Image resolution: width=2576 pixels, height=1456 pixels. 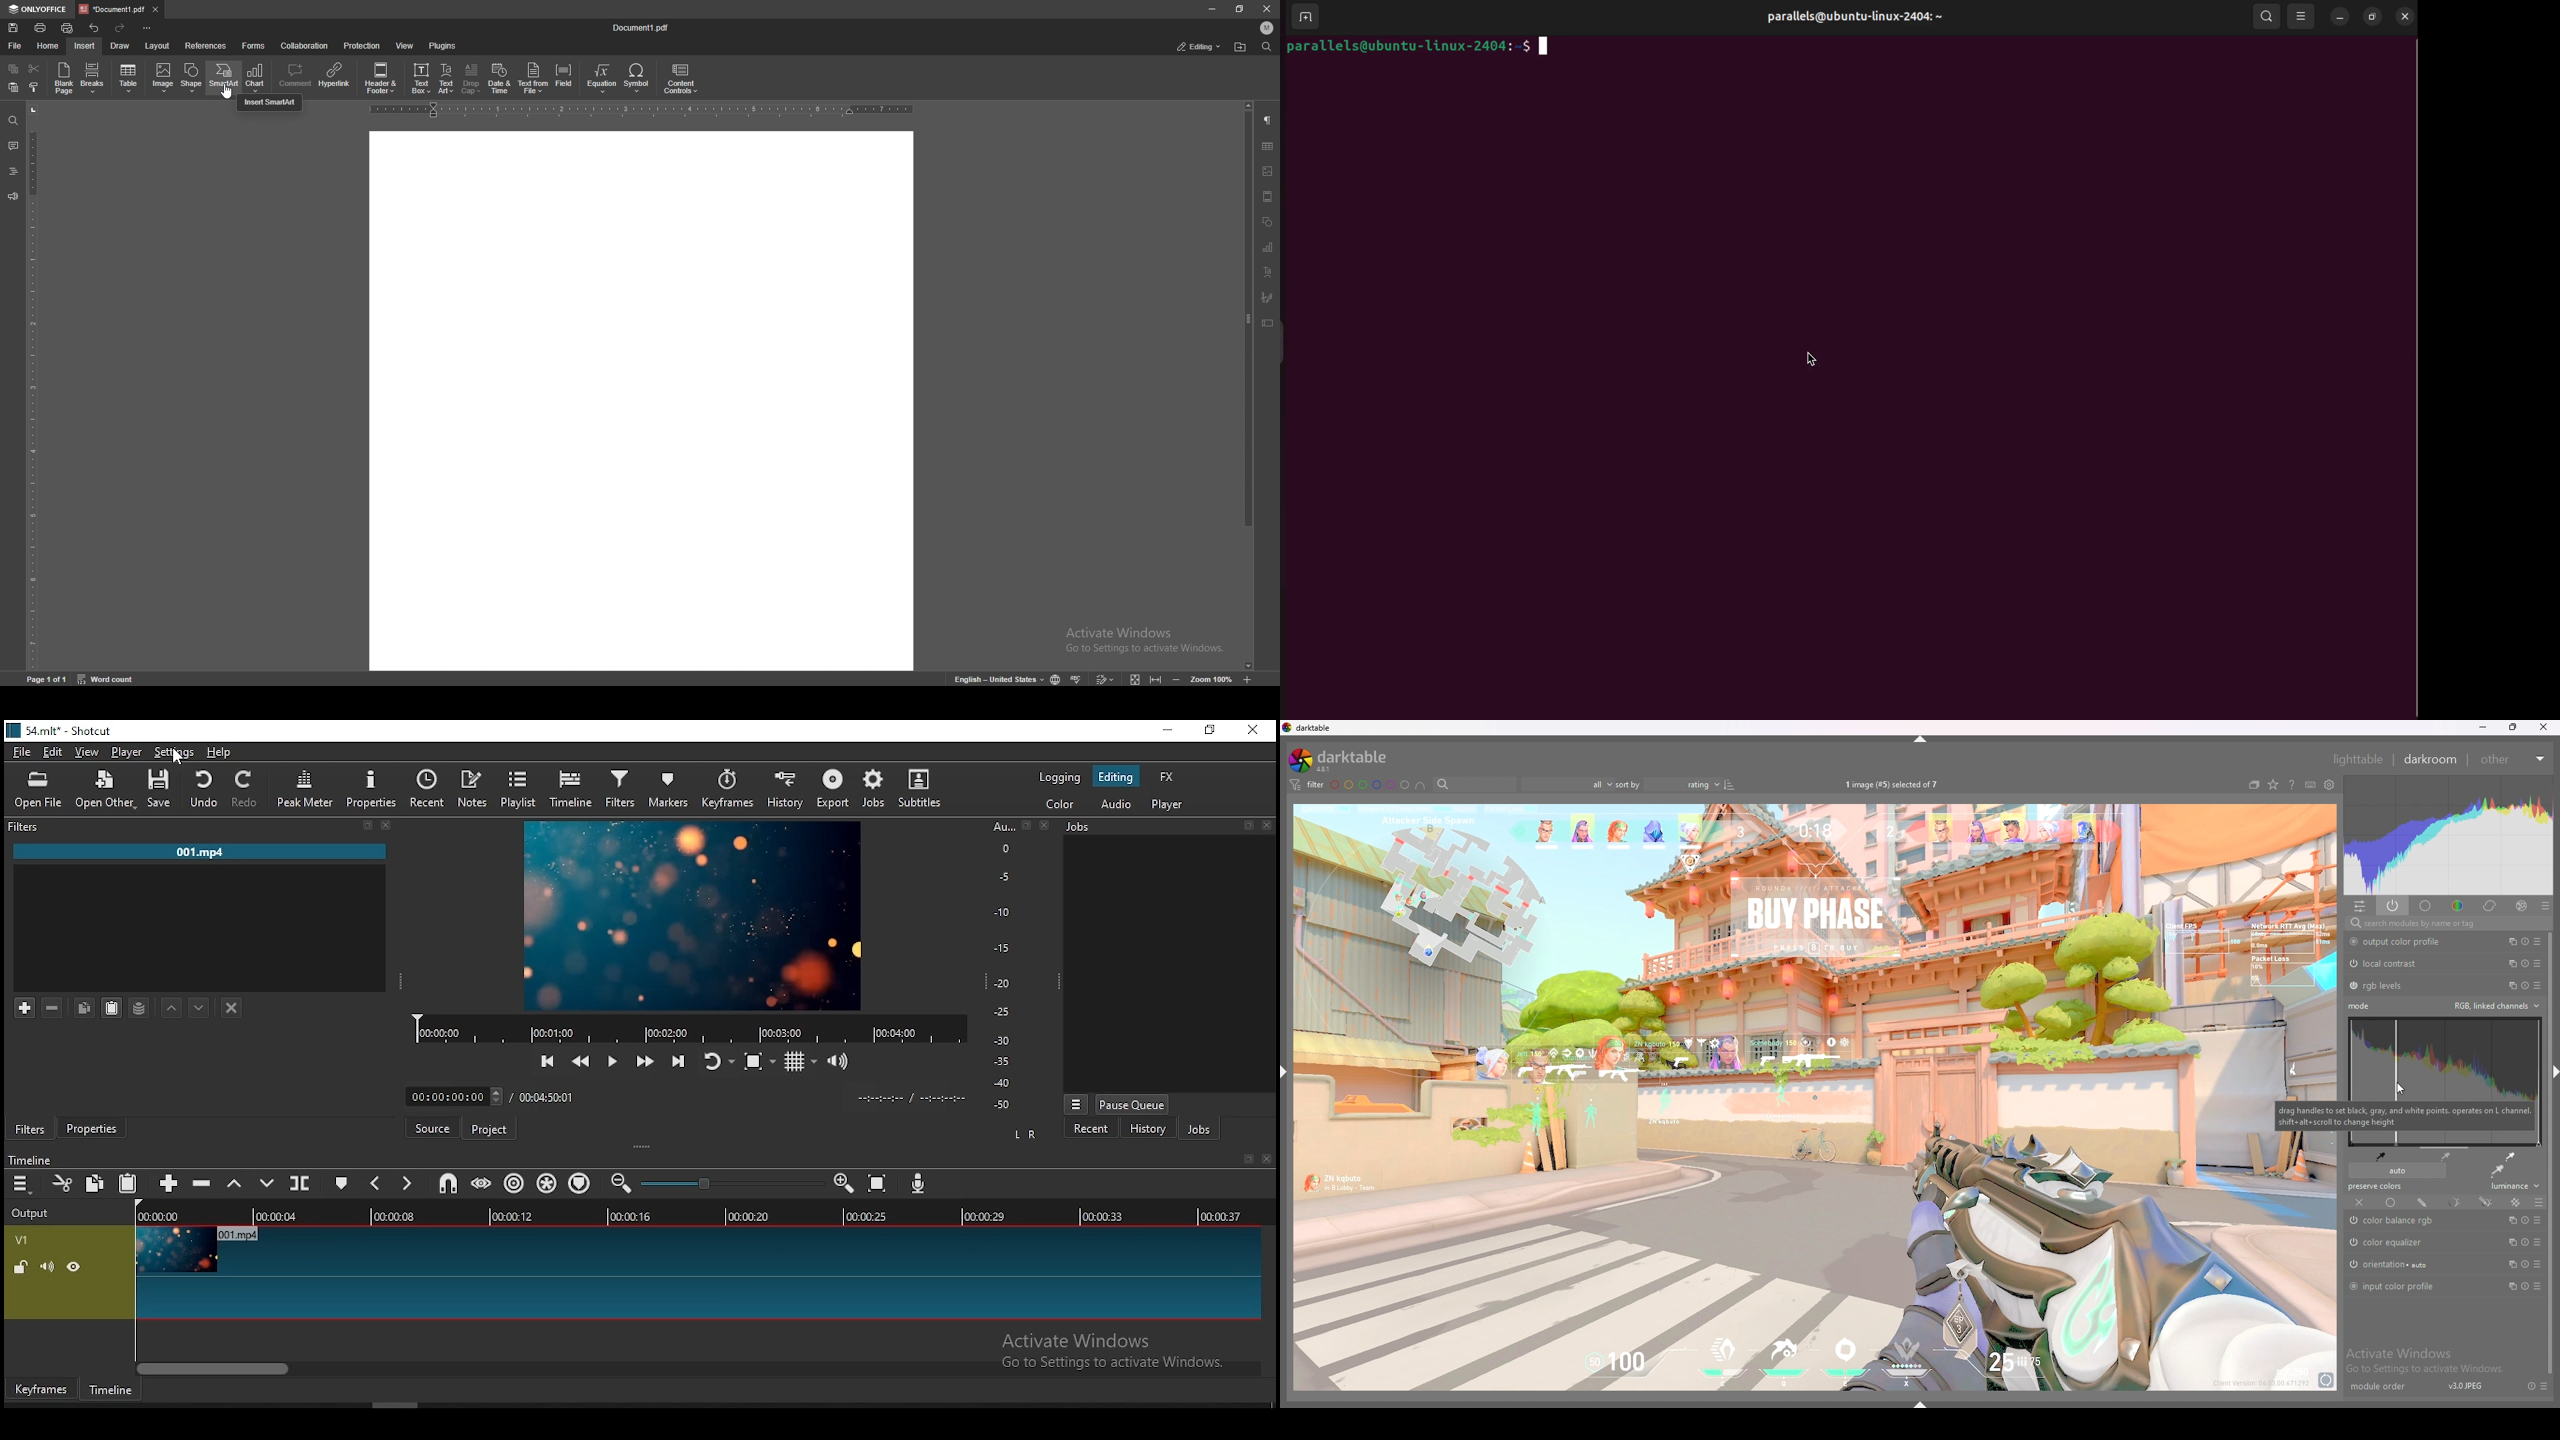 I want to click on remove selected filters, so click(x=53, y=1008).